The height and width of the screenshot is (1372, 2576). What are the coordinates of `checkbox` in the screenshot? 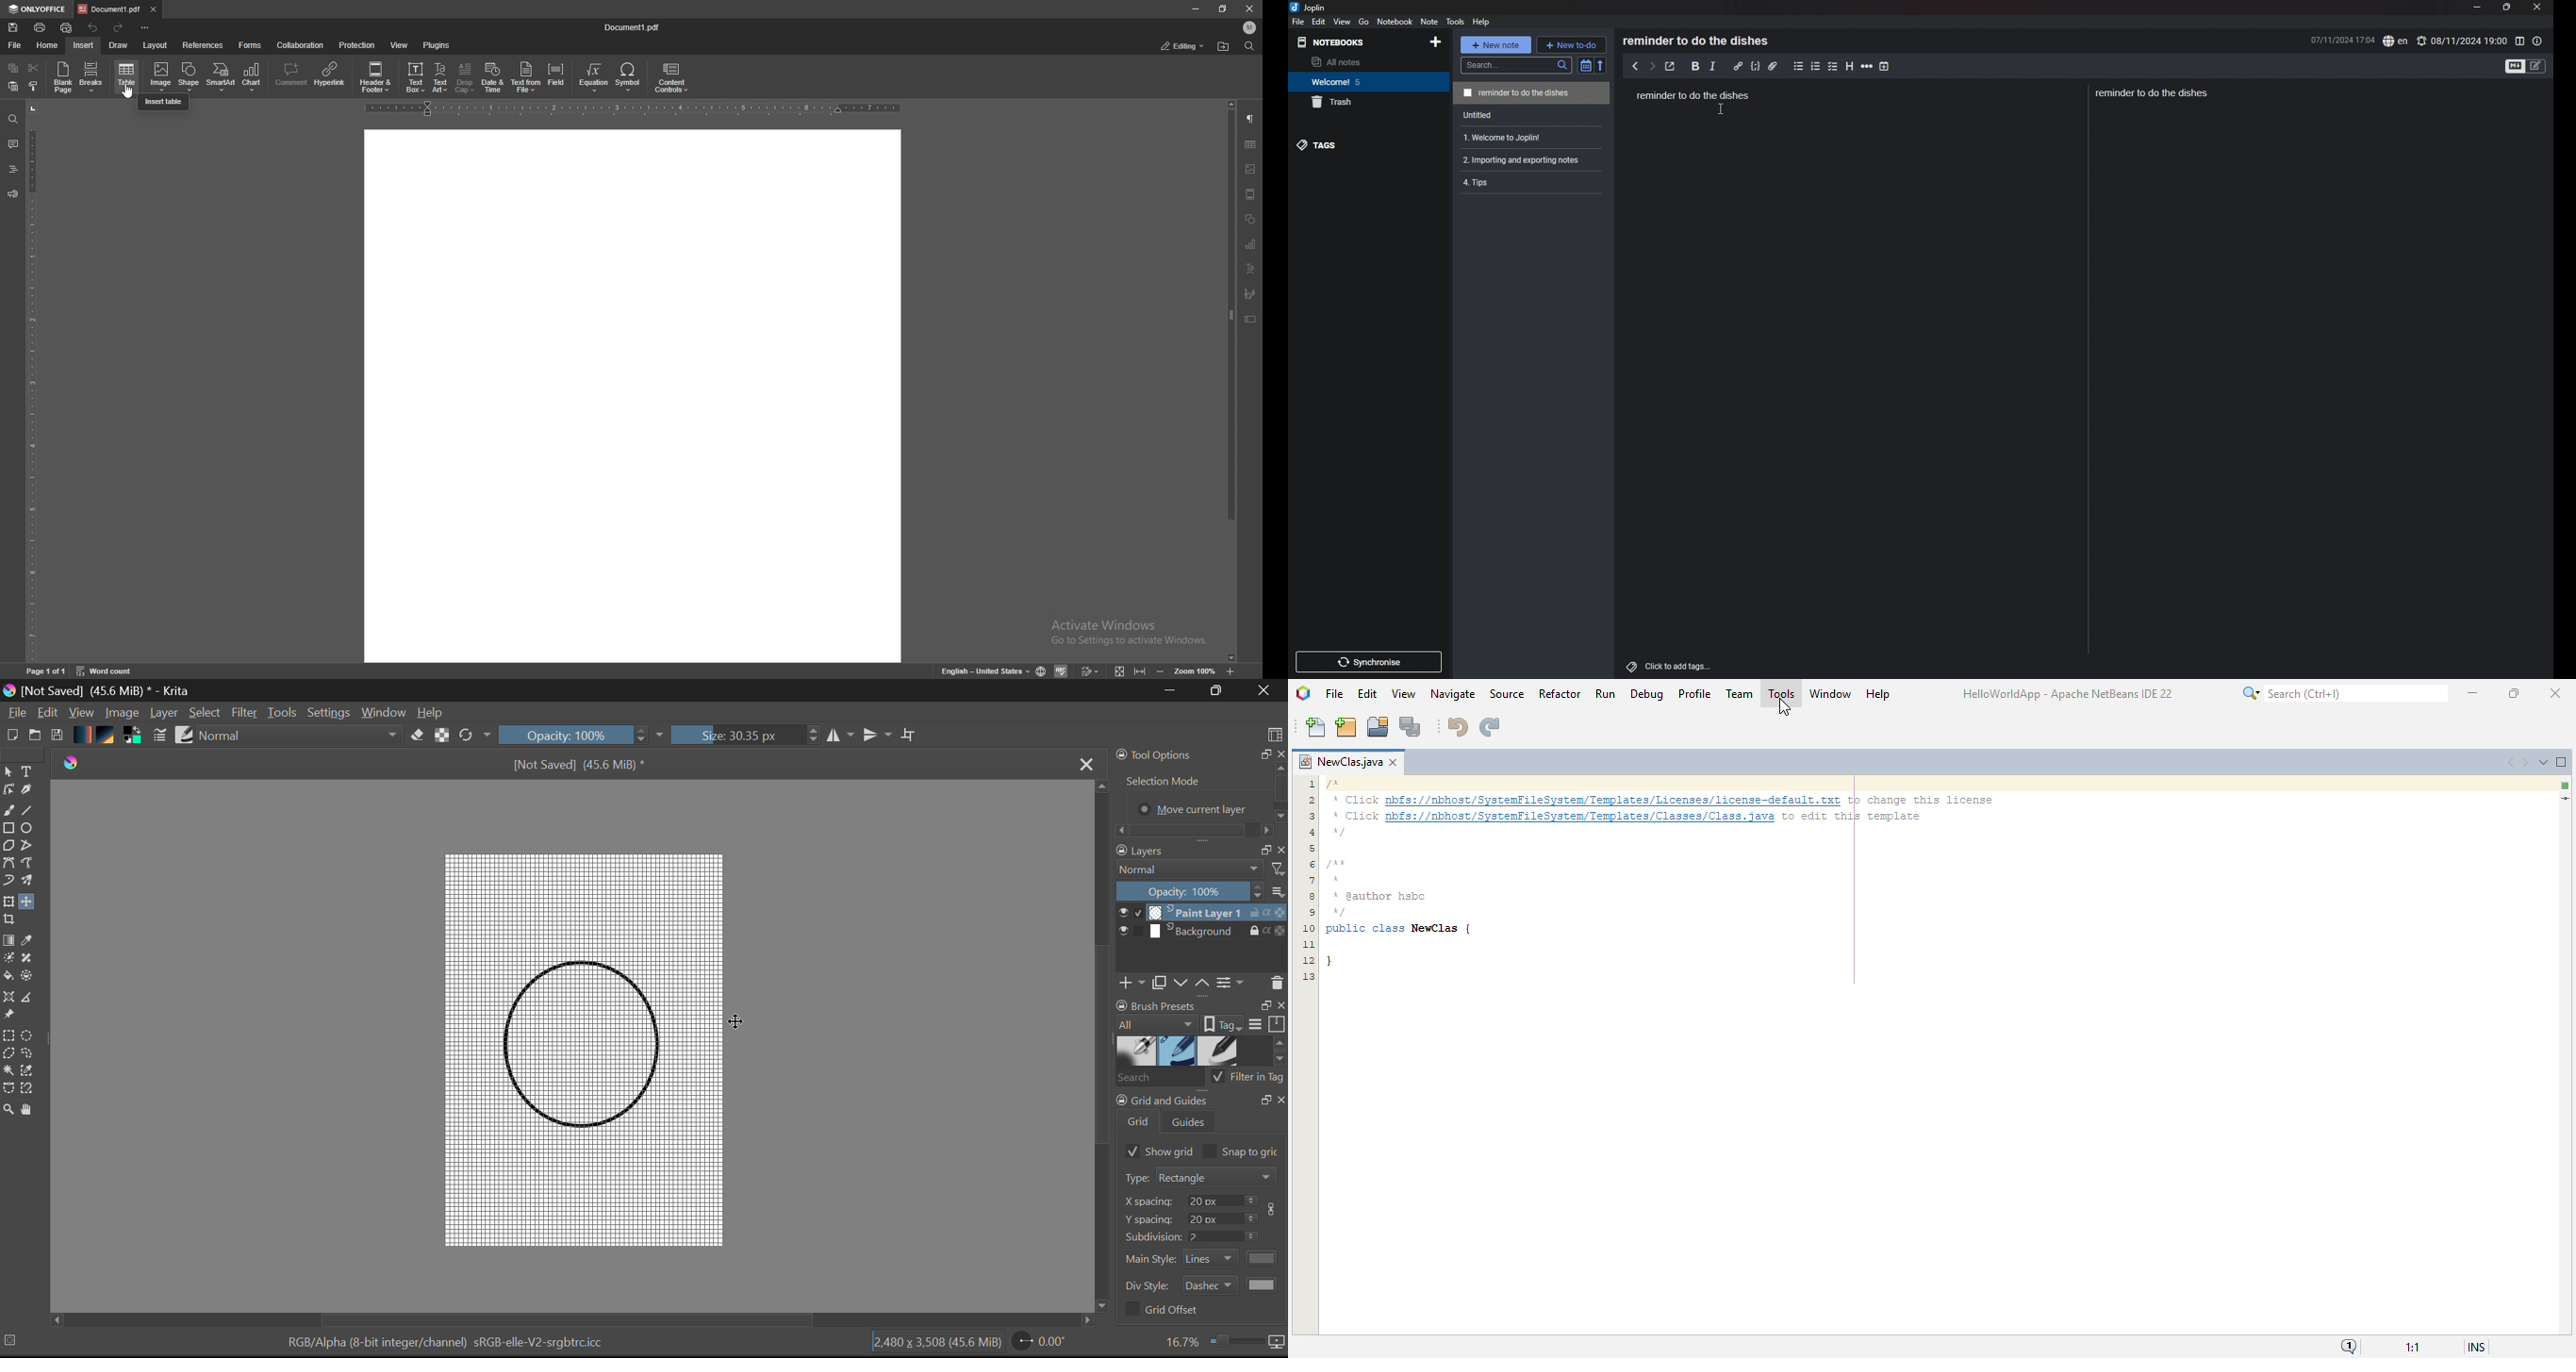 It's located at (1834, 67).